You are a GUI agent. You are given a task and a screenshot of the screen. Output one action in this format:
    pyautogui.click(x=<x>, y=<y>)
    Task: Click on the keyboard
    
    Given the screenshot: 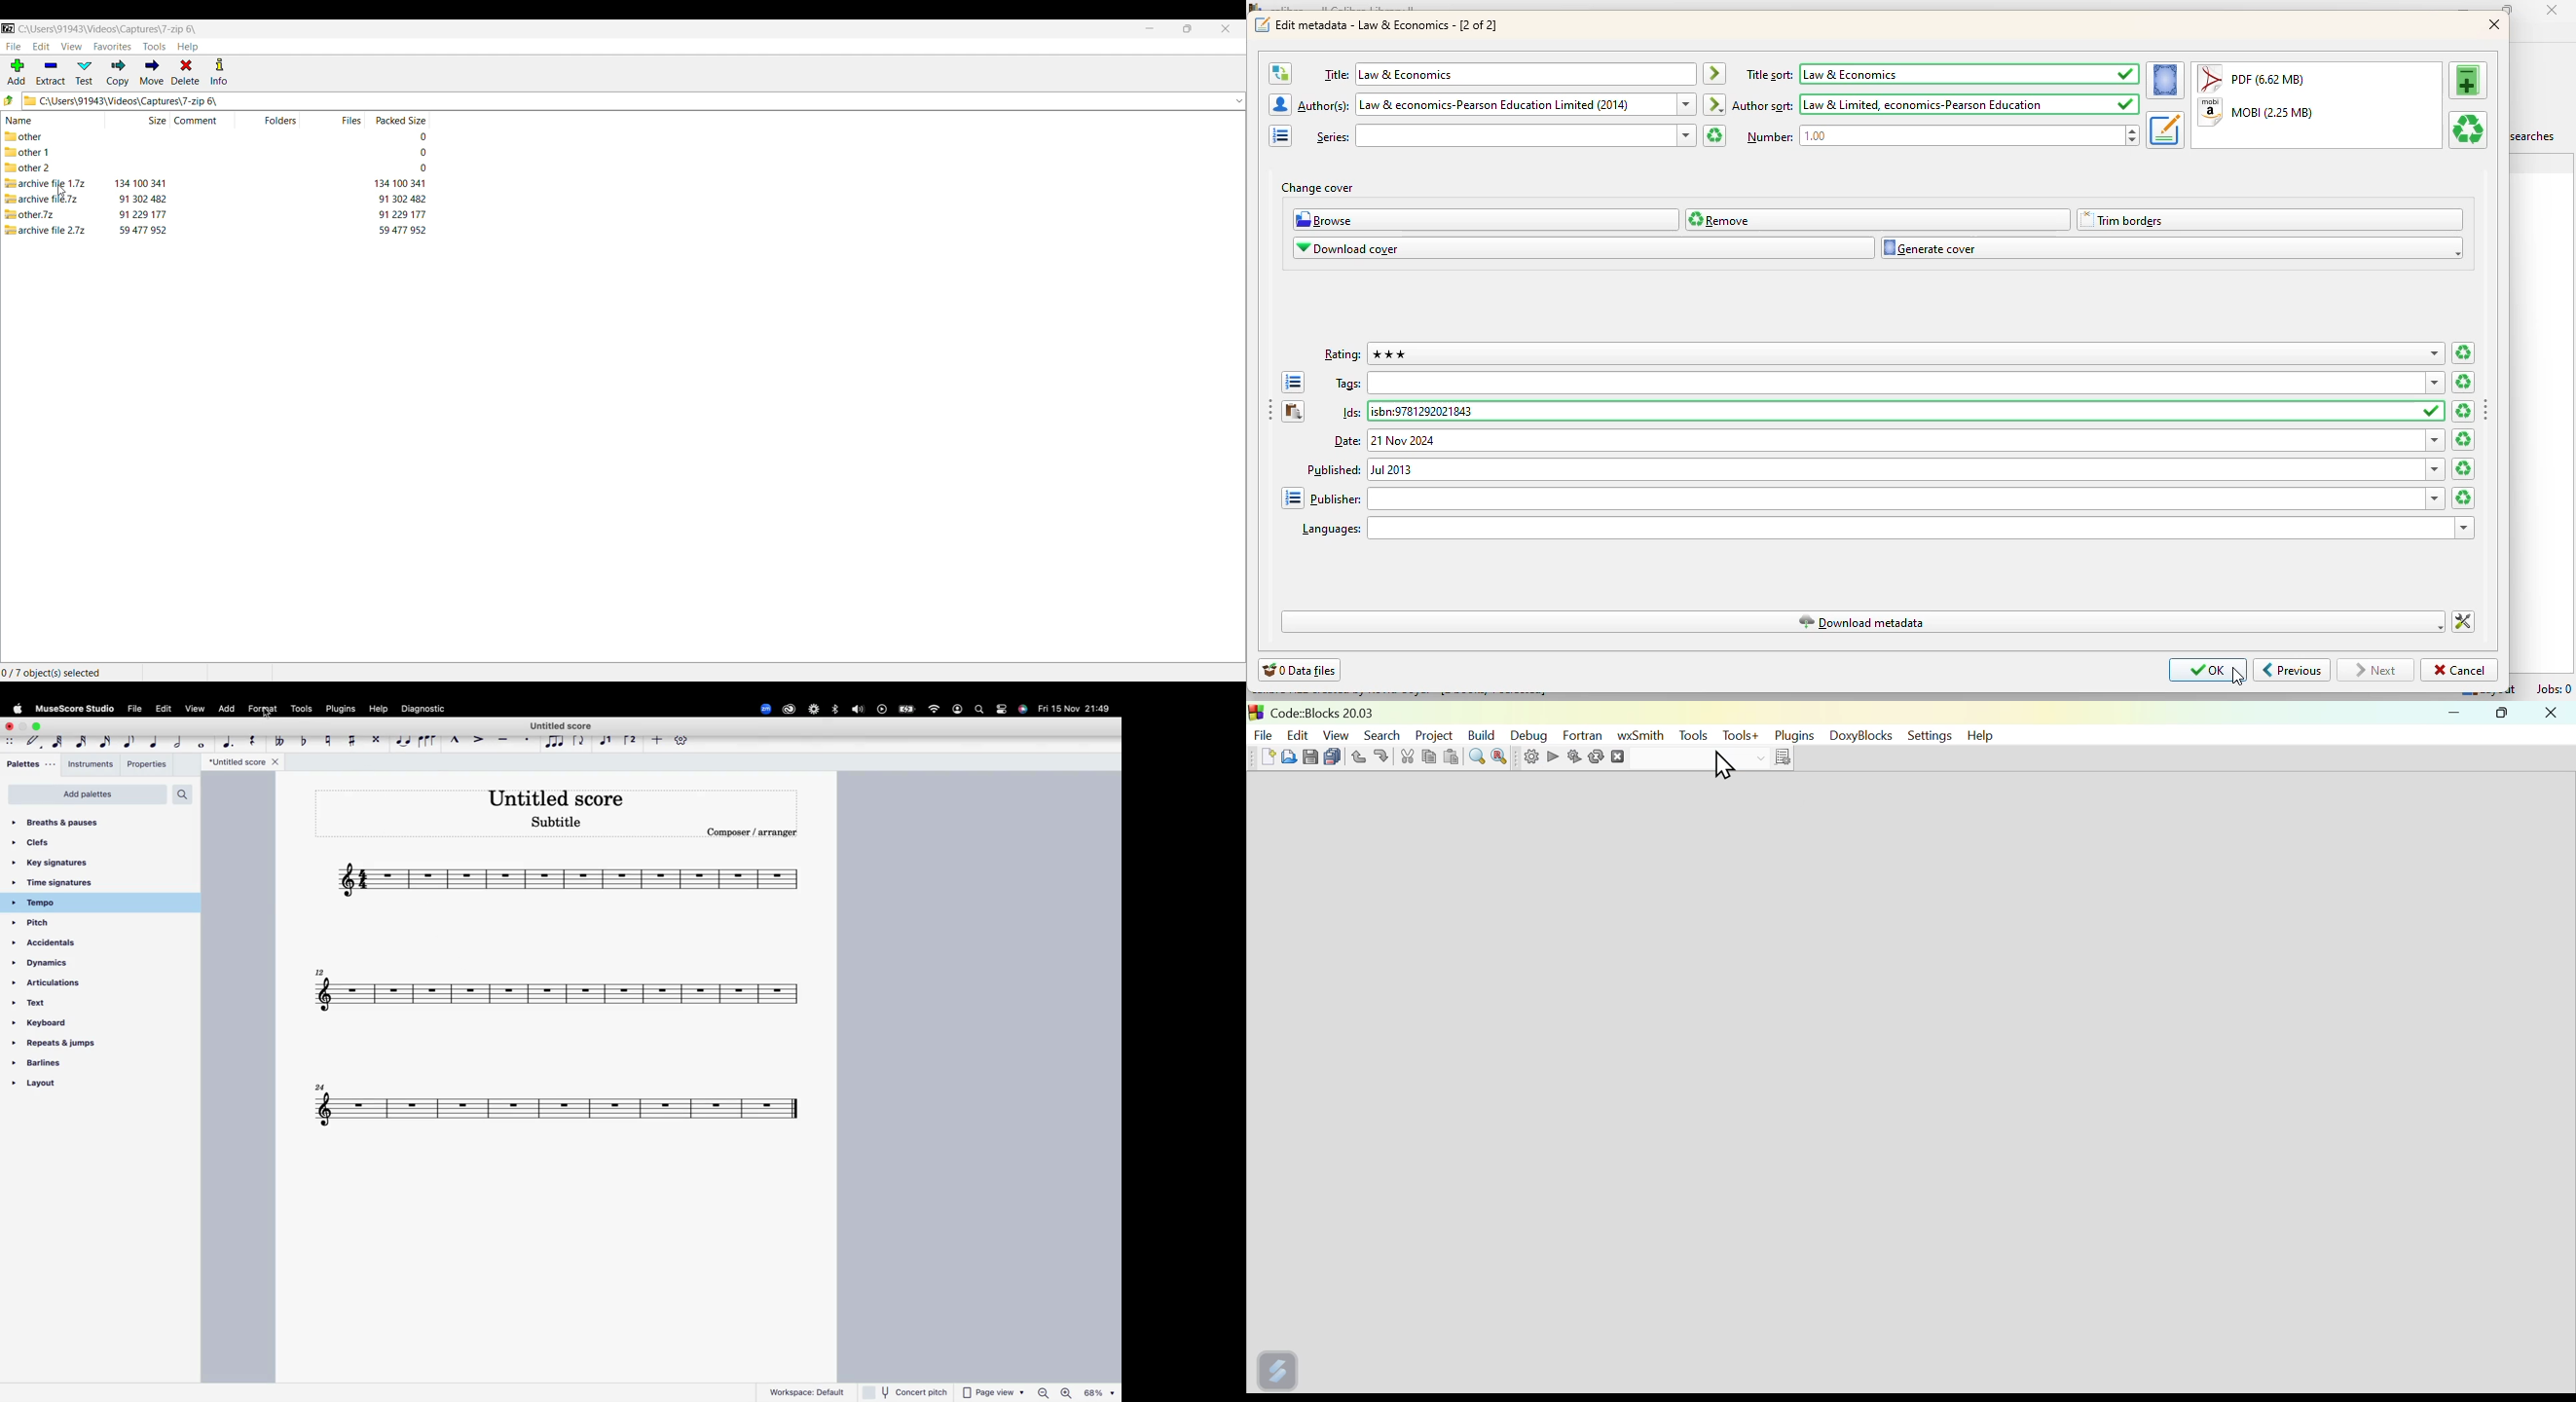 What is the action you would take?
    pyautogui.click(x=54, y=1025)
    